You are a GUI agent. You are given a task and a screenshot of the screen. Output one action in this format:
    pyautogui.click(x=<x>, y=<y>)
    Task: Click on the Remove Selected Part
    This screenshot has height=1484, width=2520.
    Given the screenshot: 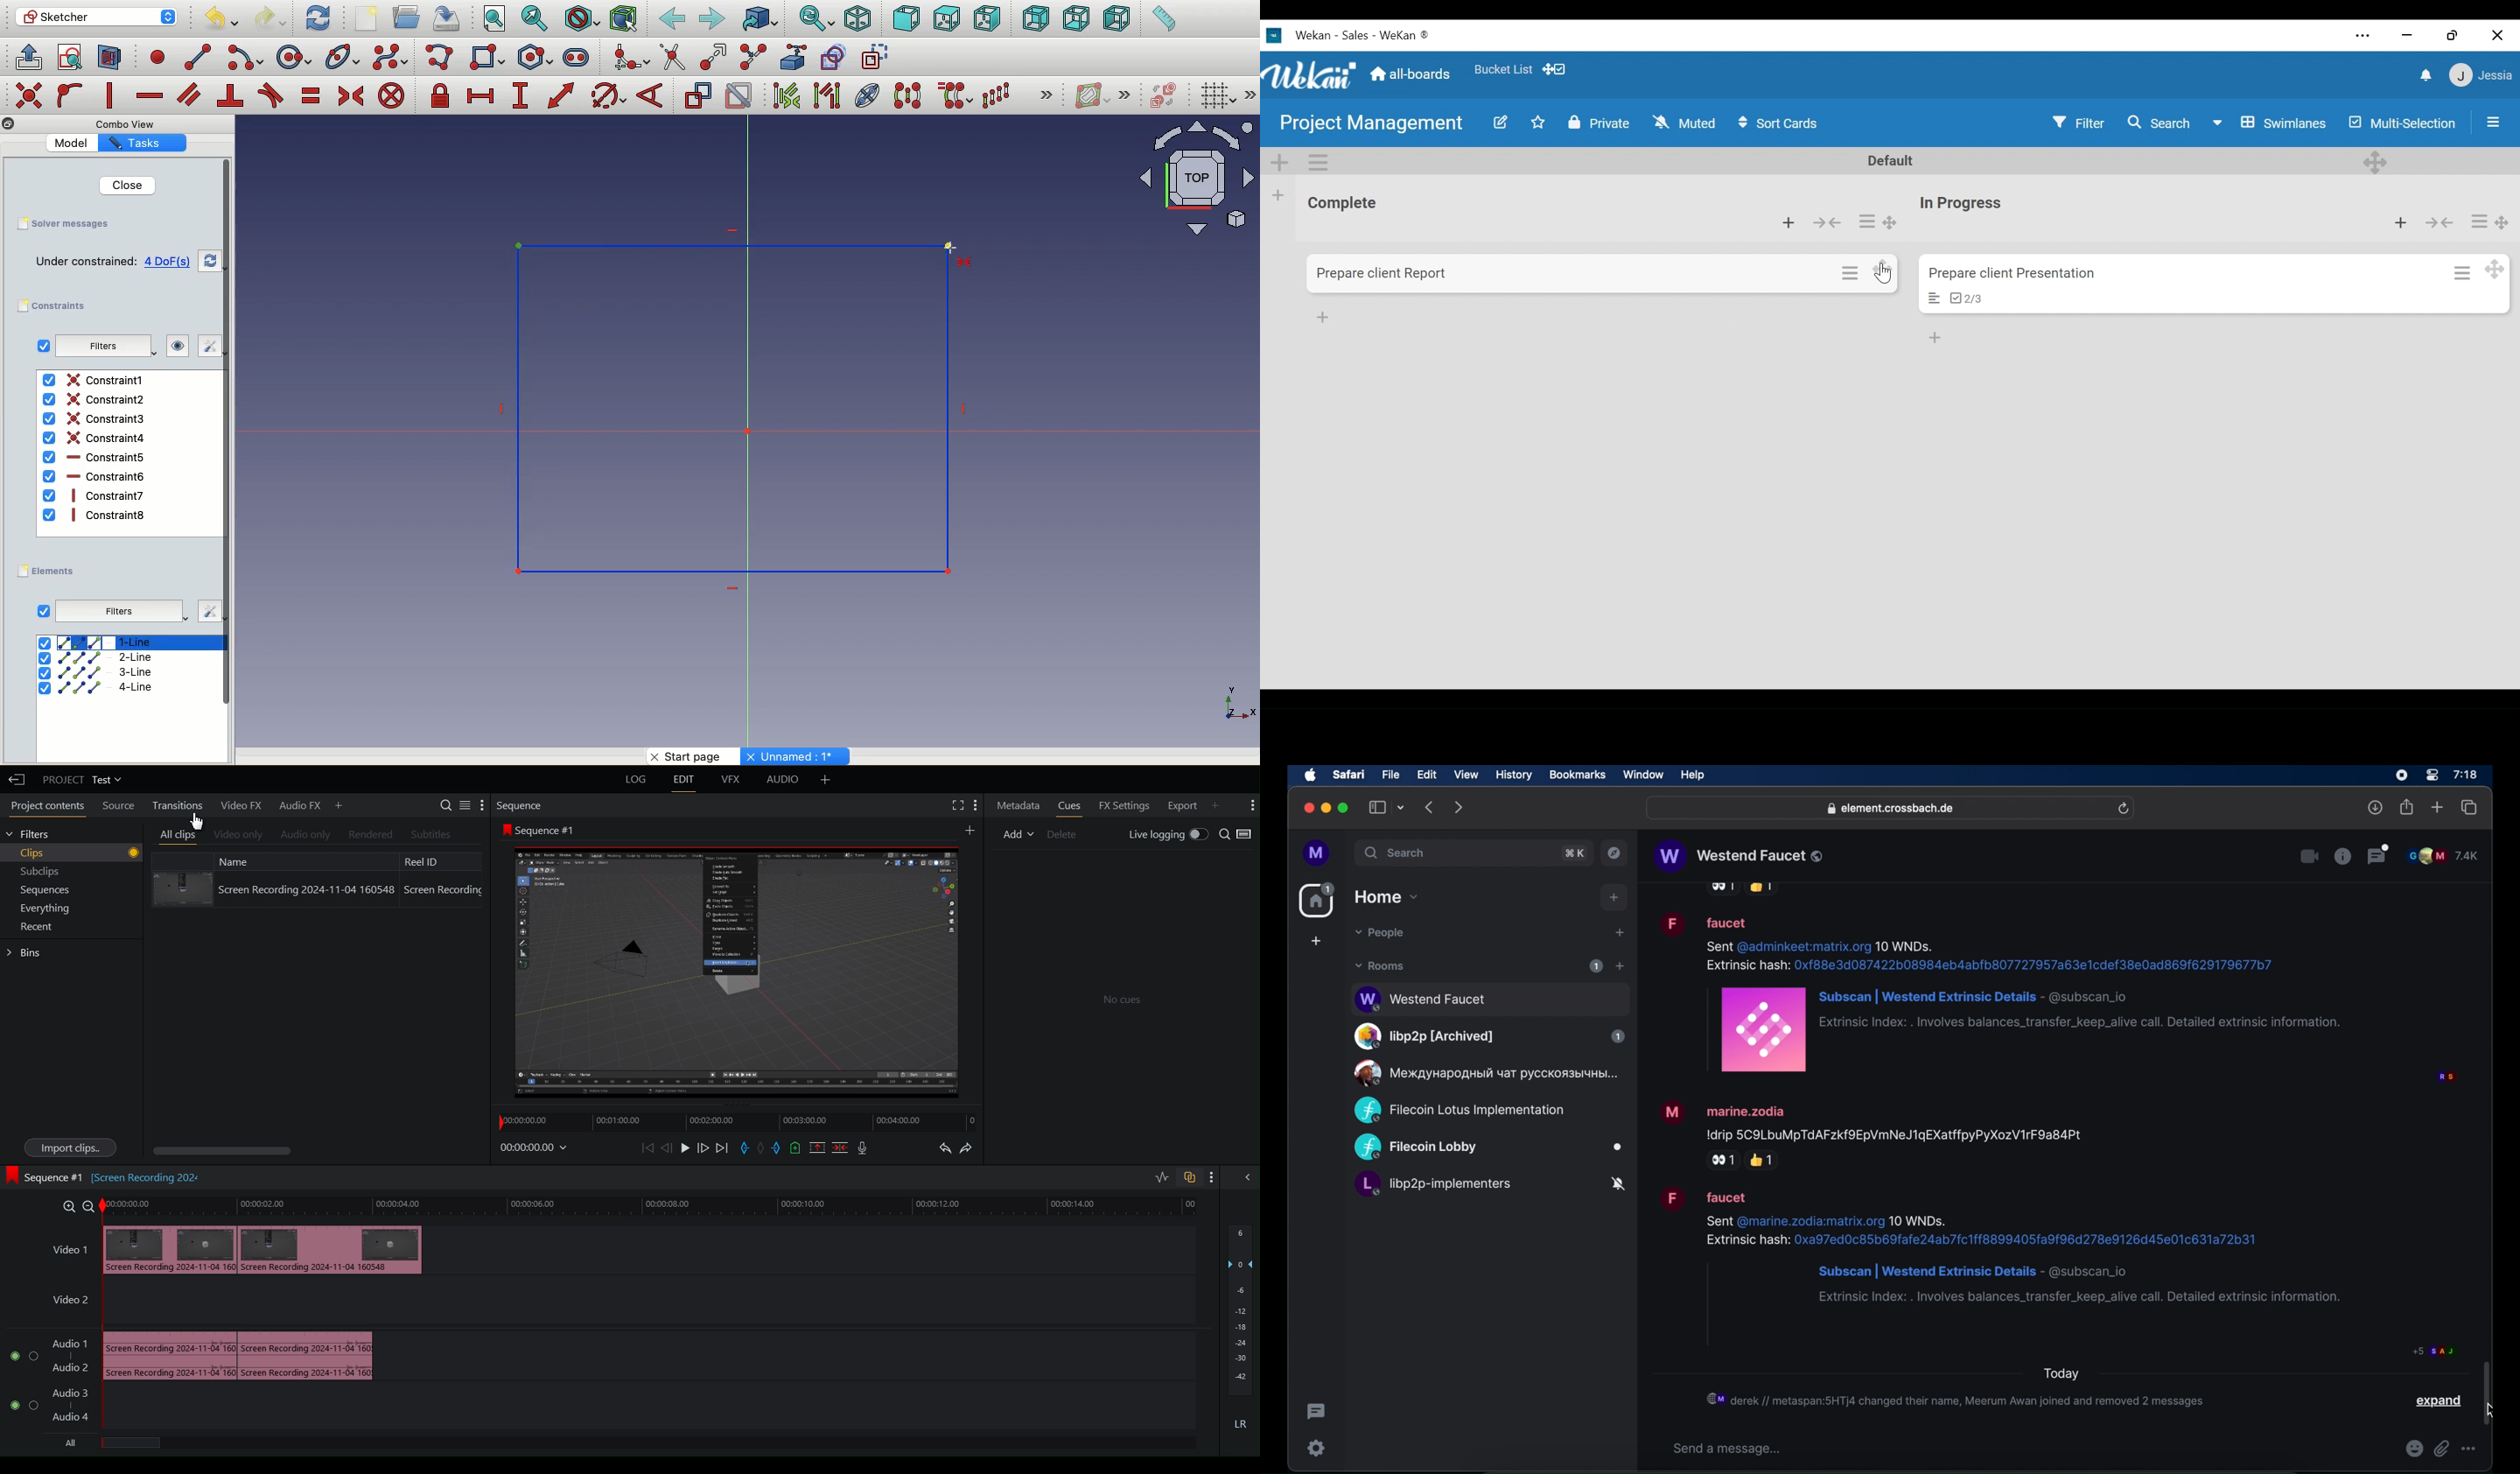 What is the action you would take?
    pyautogui.click(x=818, y=1148)
    